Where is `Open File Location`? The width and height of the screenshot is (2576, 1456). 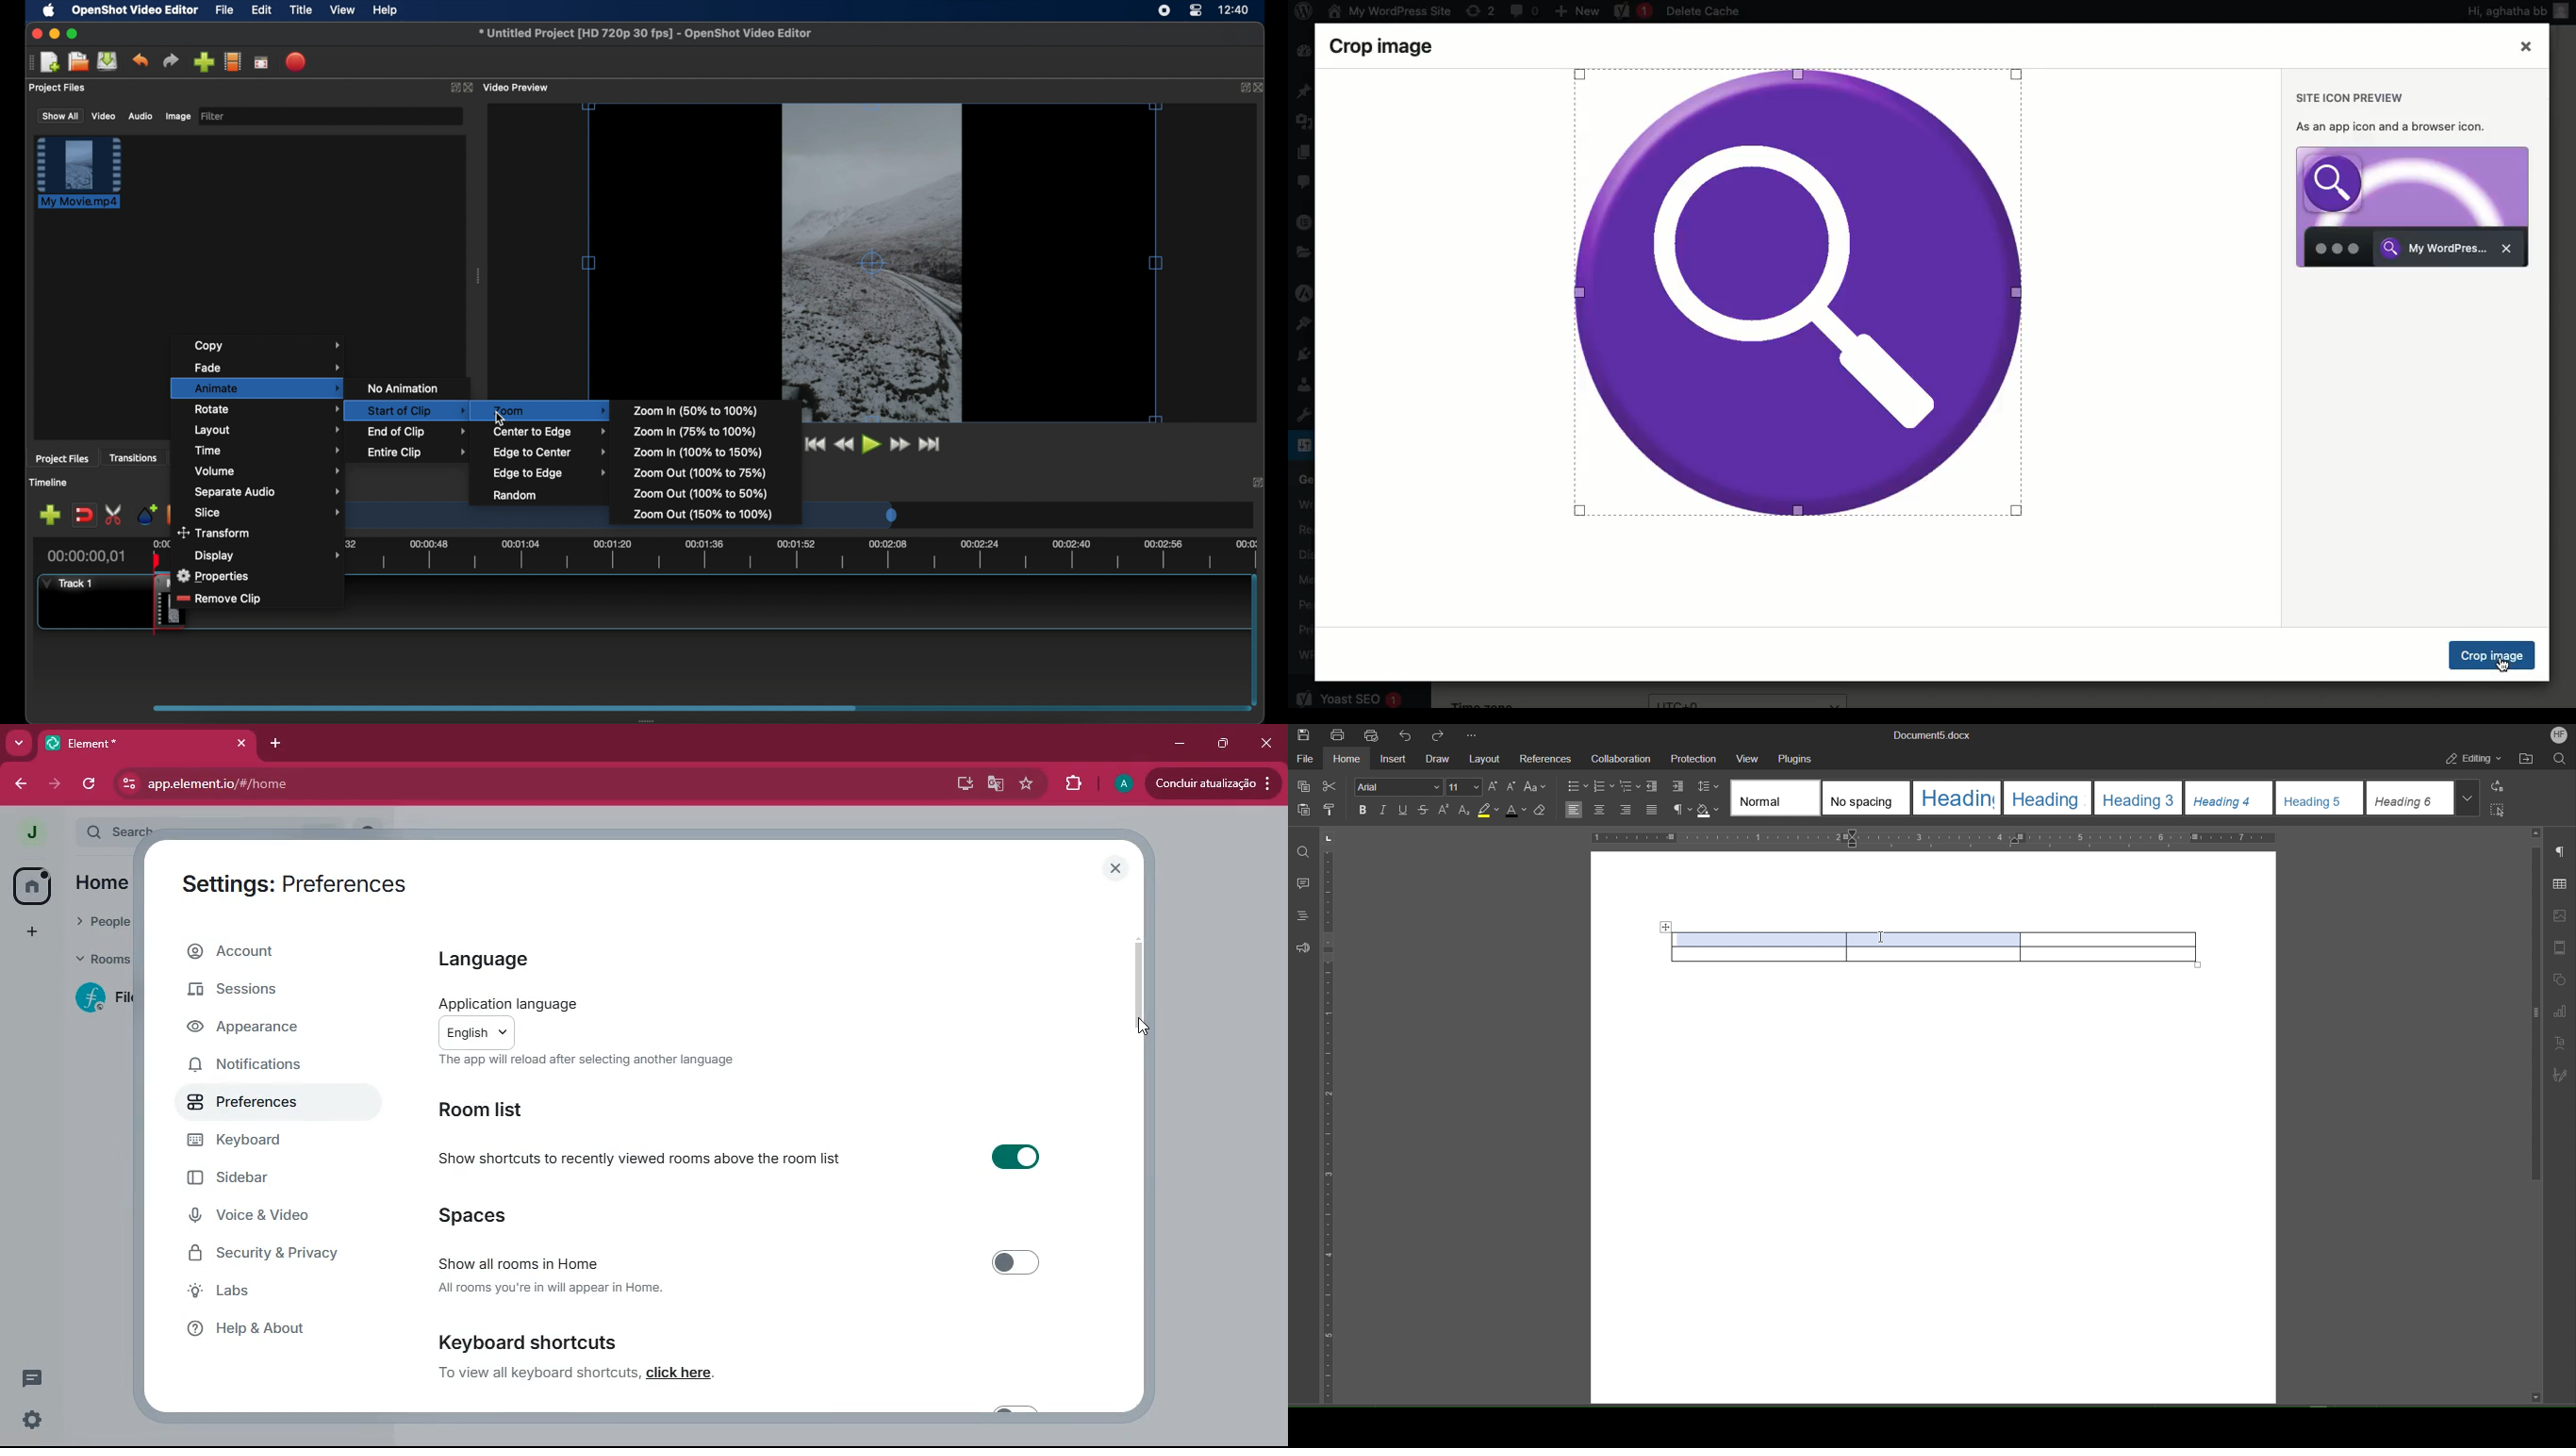 Open File Location is located at coordinates (2528, 760).